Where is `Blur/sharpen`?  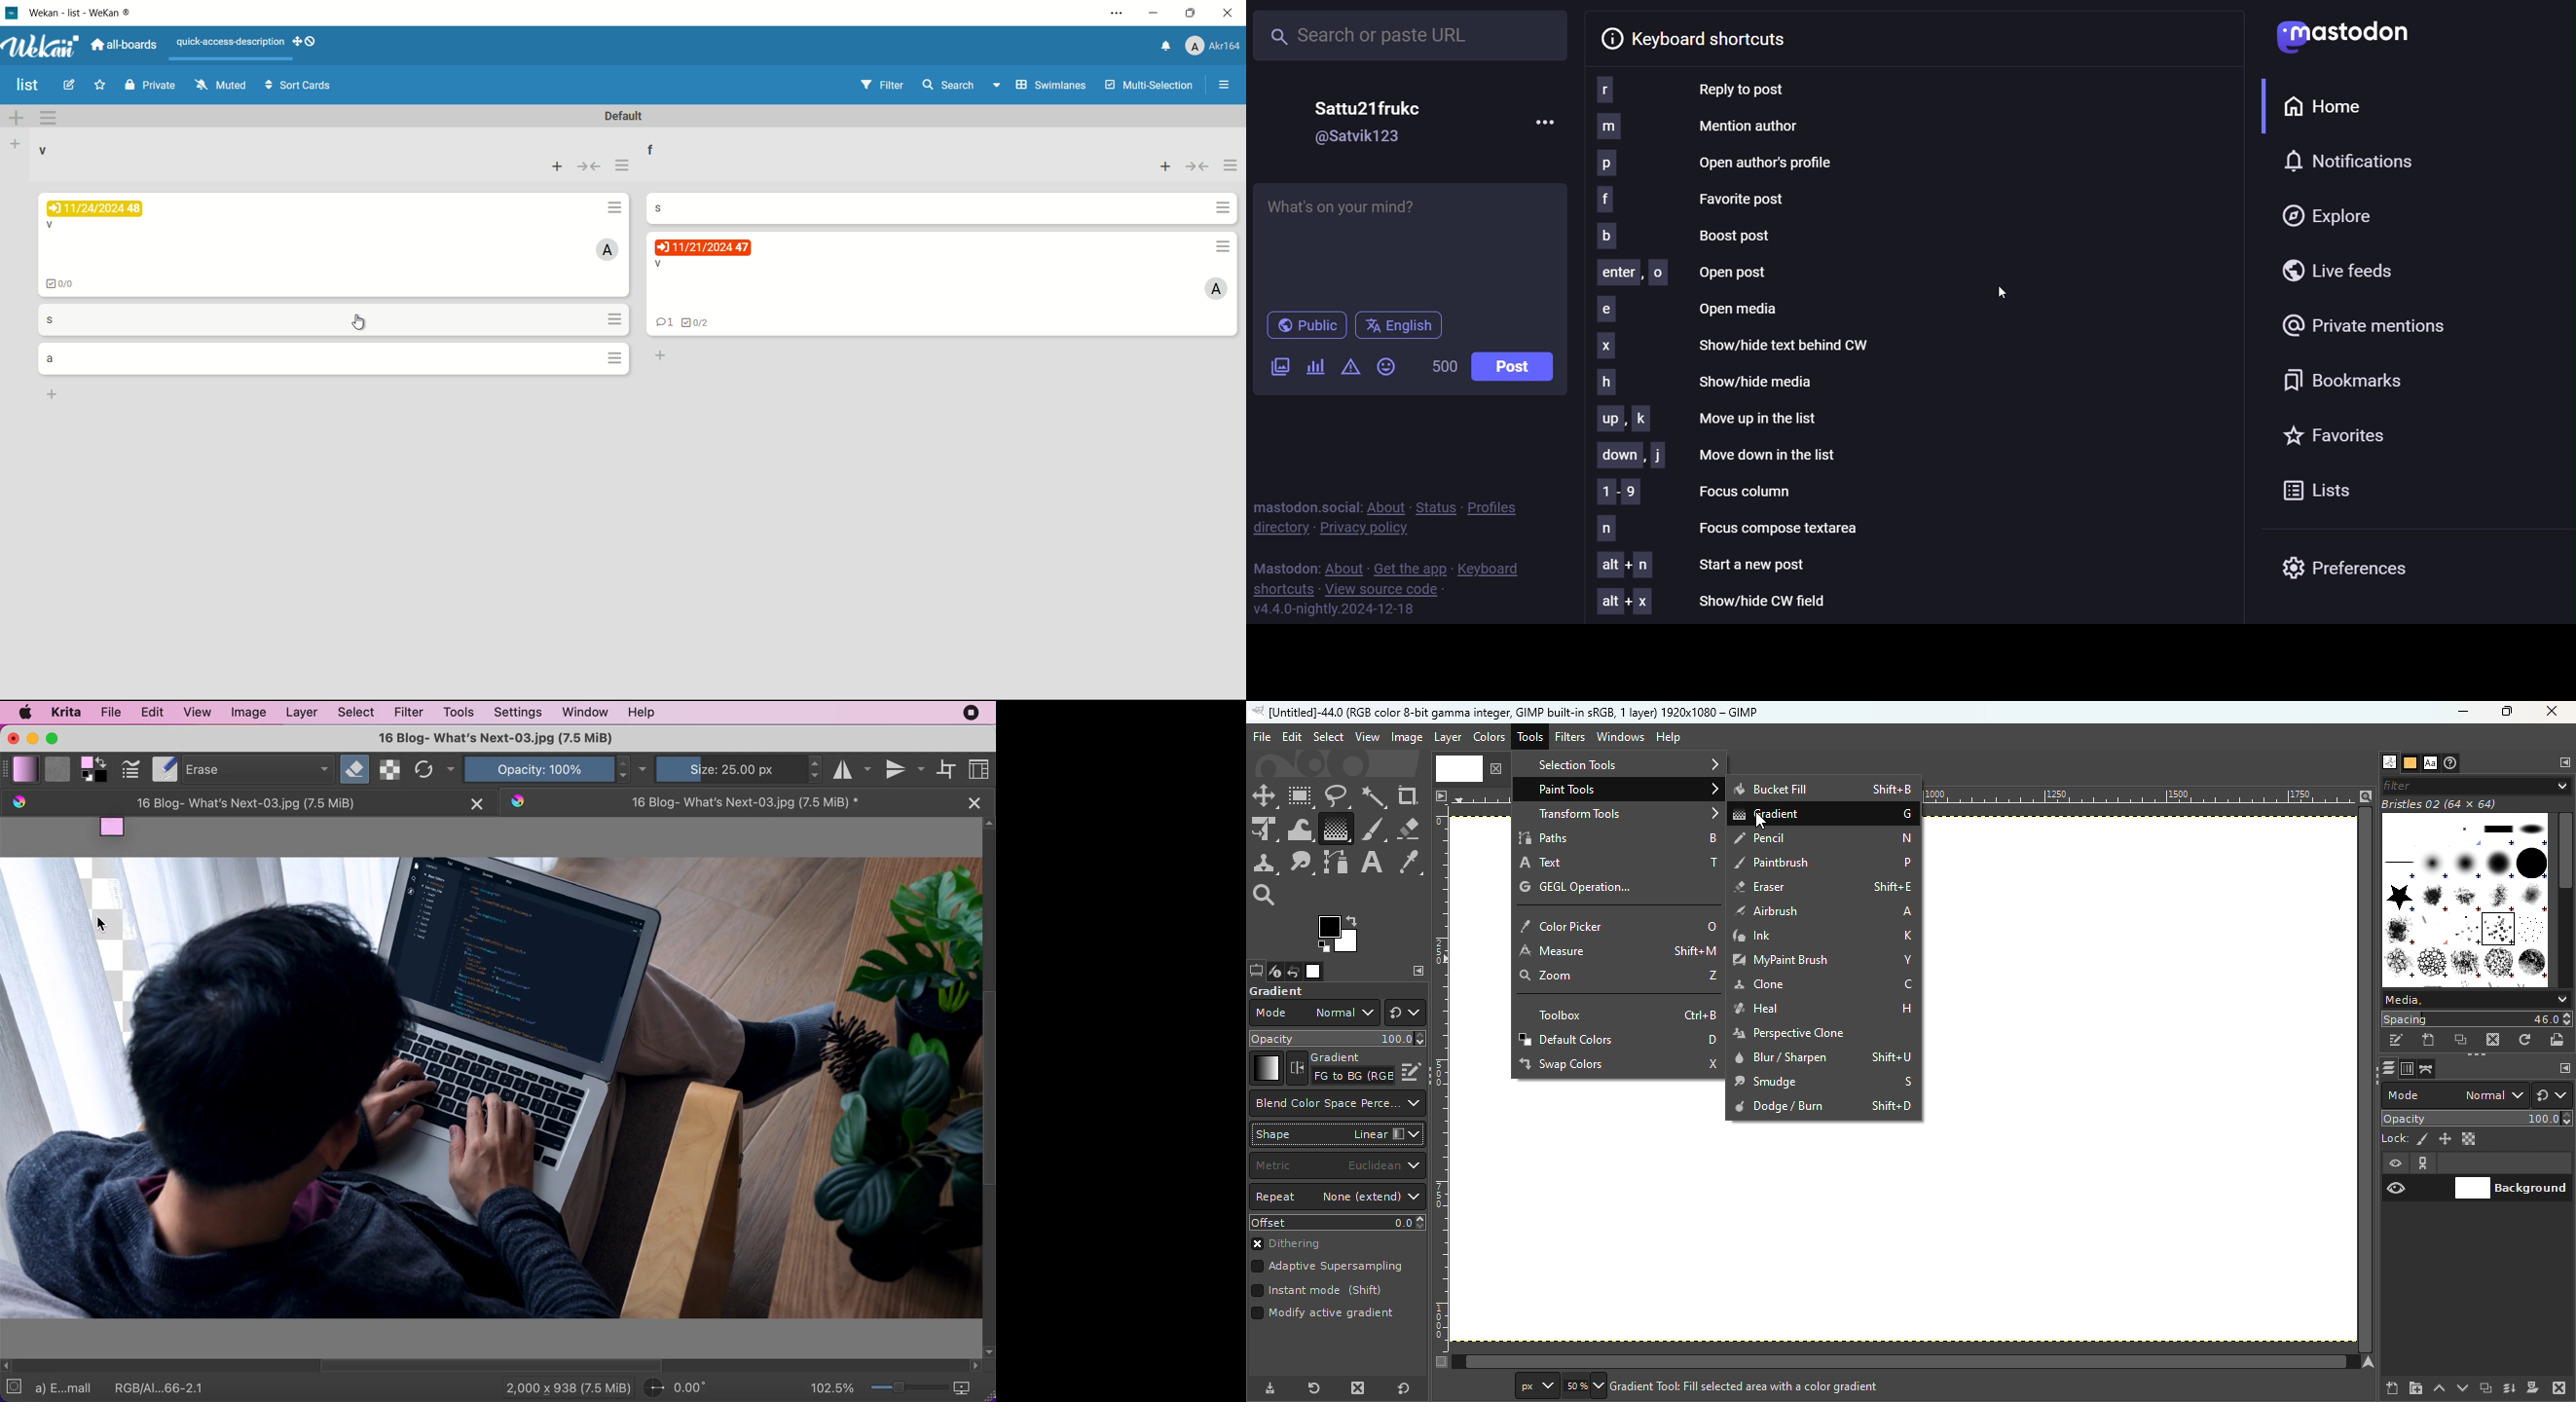
Blur/sharpen is located at coordinates (1823, 1056).